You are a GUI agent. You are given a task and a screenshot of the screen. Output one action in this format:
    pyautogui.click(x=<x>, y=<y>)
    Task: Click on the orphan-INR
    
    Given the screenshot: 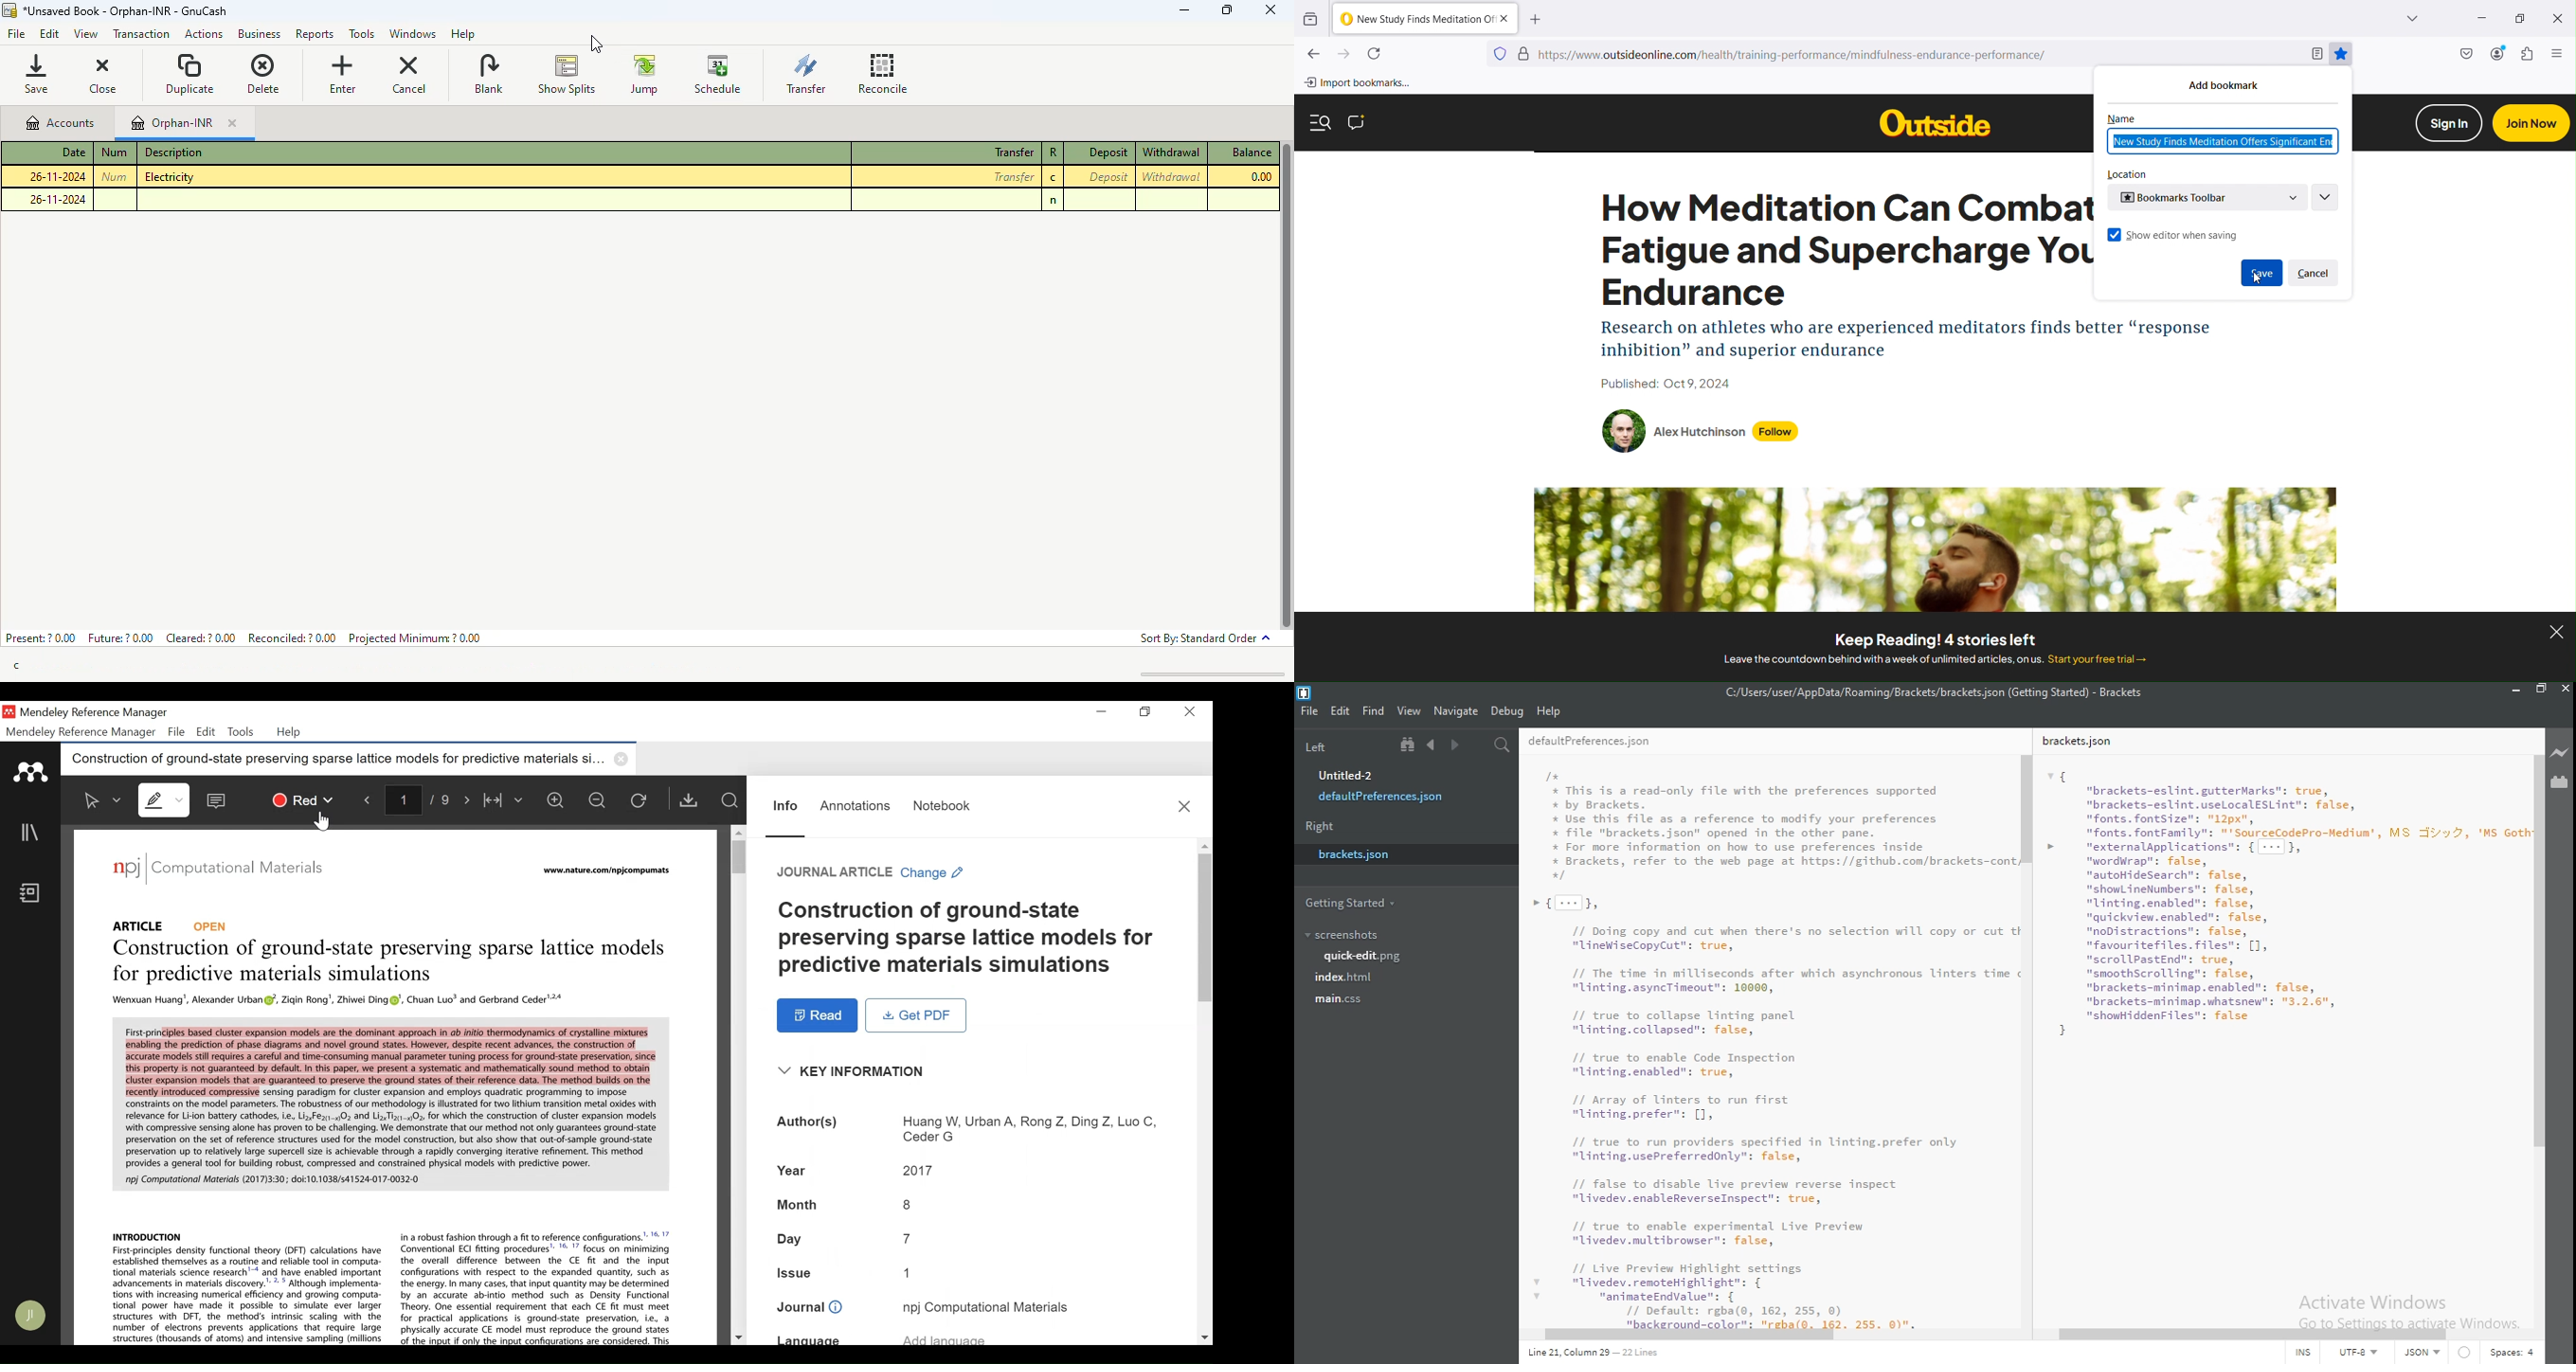 What is the action you would take?
    pyautogui.click(x=173, y=123)
    